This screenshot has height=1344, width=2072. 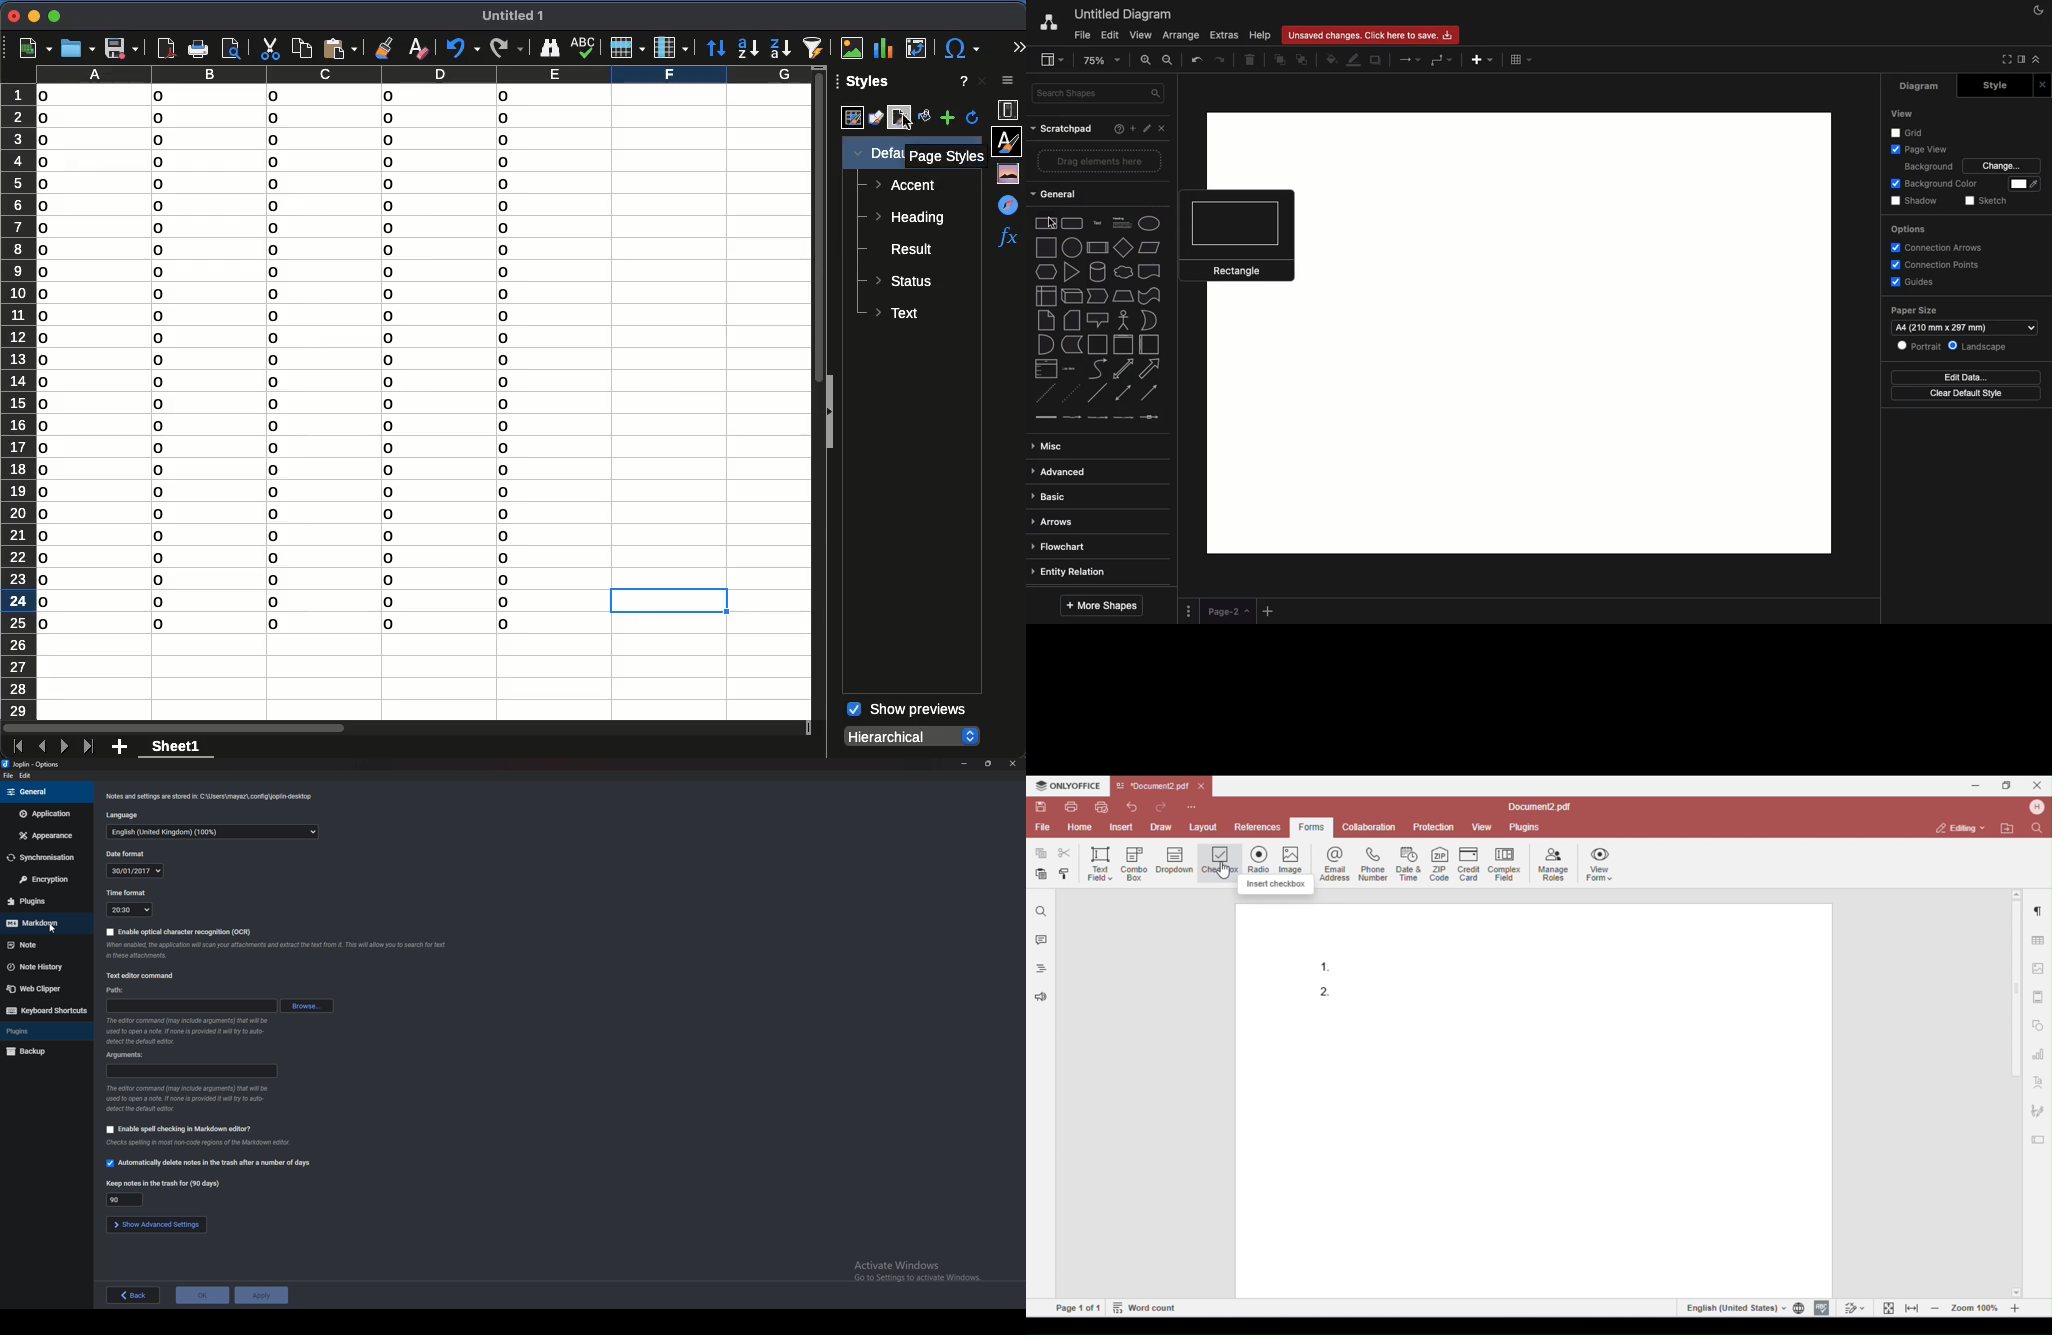 What do you see at coordinates (301, 46) in the screenshot?
I see `copy` at bounding box center [301, 46].